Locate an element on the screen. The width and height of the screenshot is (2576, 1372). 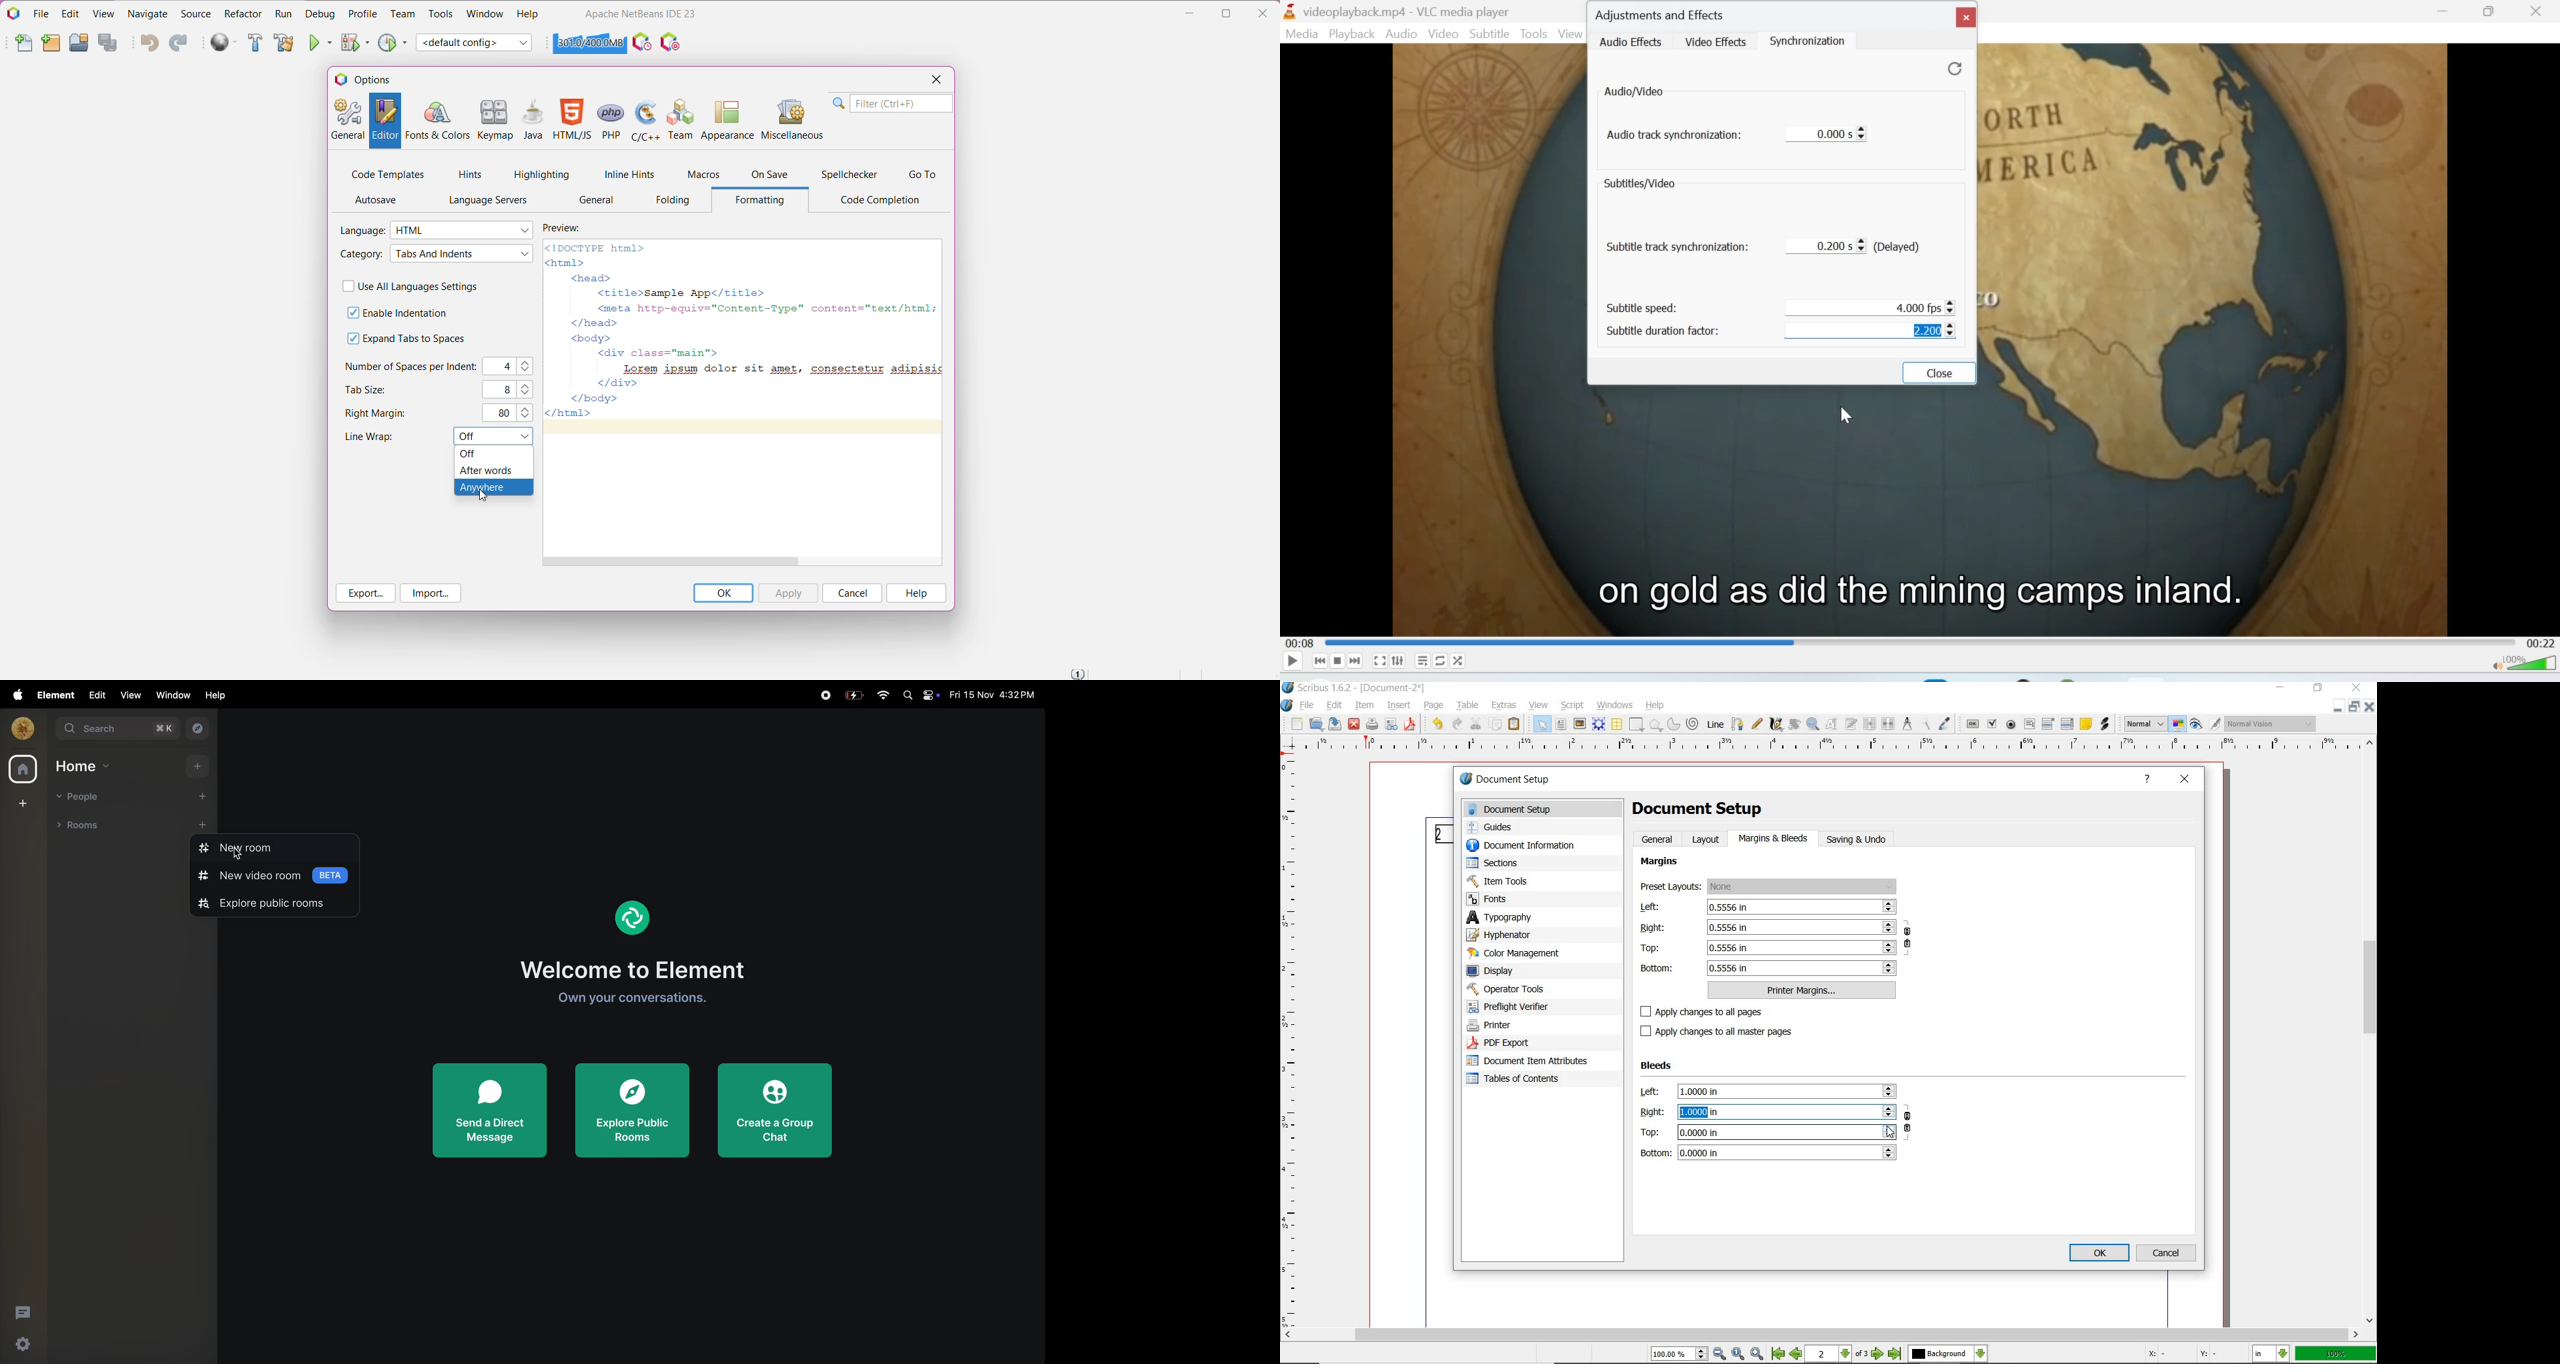
people is located at coordinates (81, 796).